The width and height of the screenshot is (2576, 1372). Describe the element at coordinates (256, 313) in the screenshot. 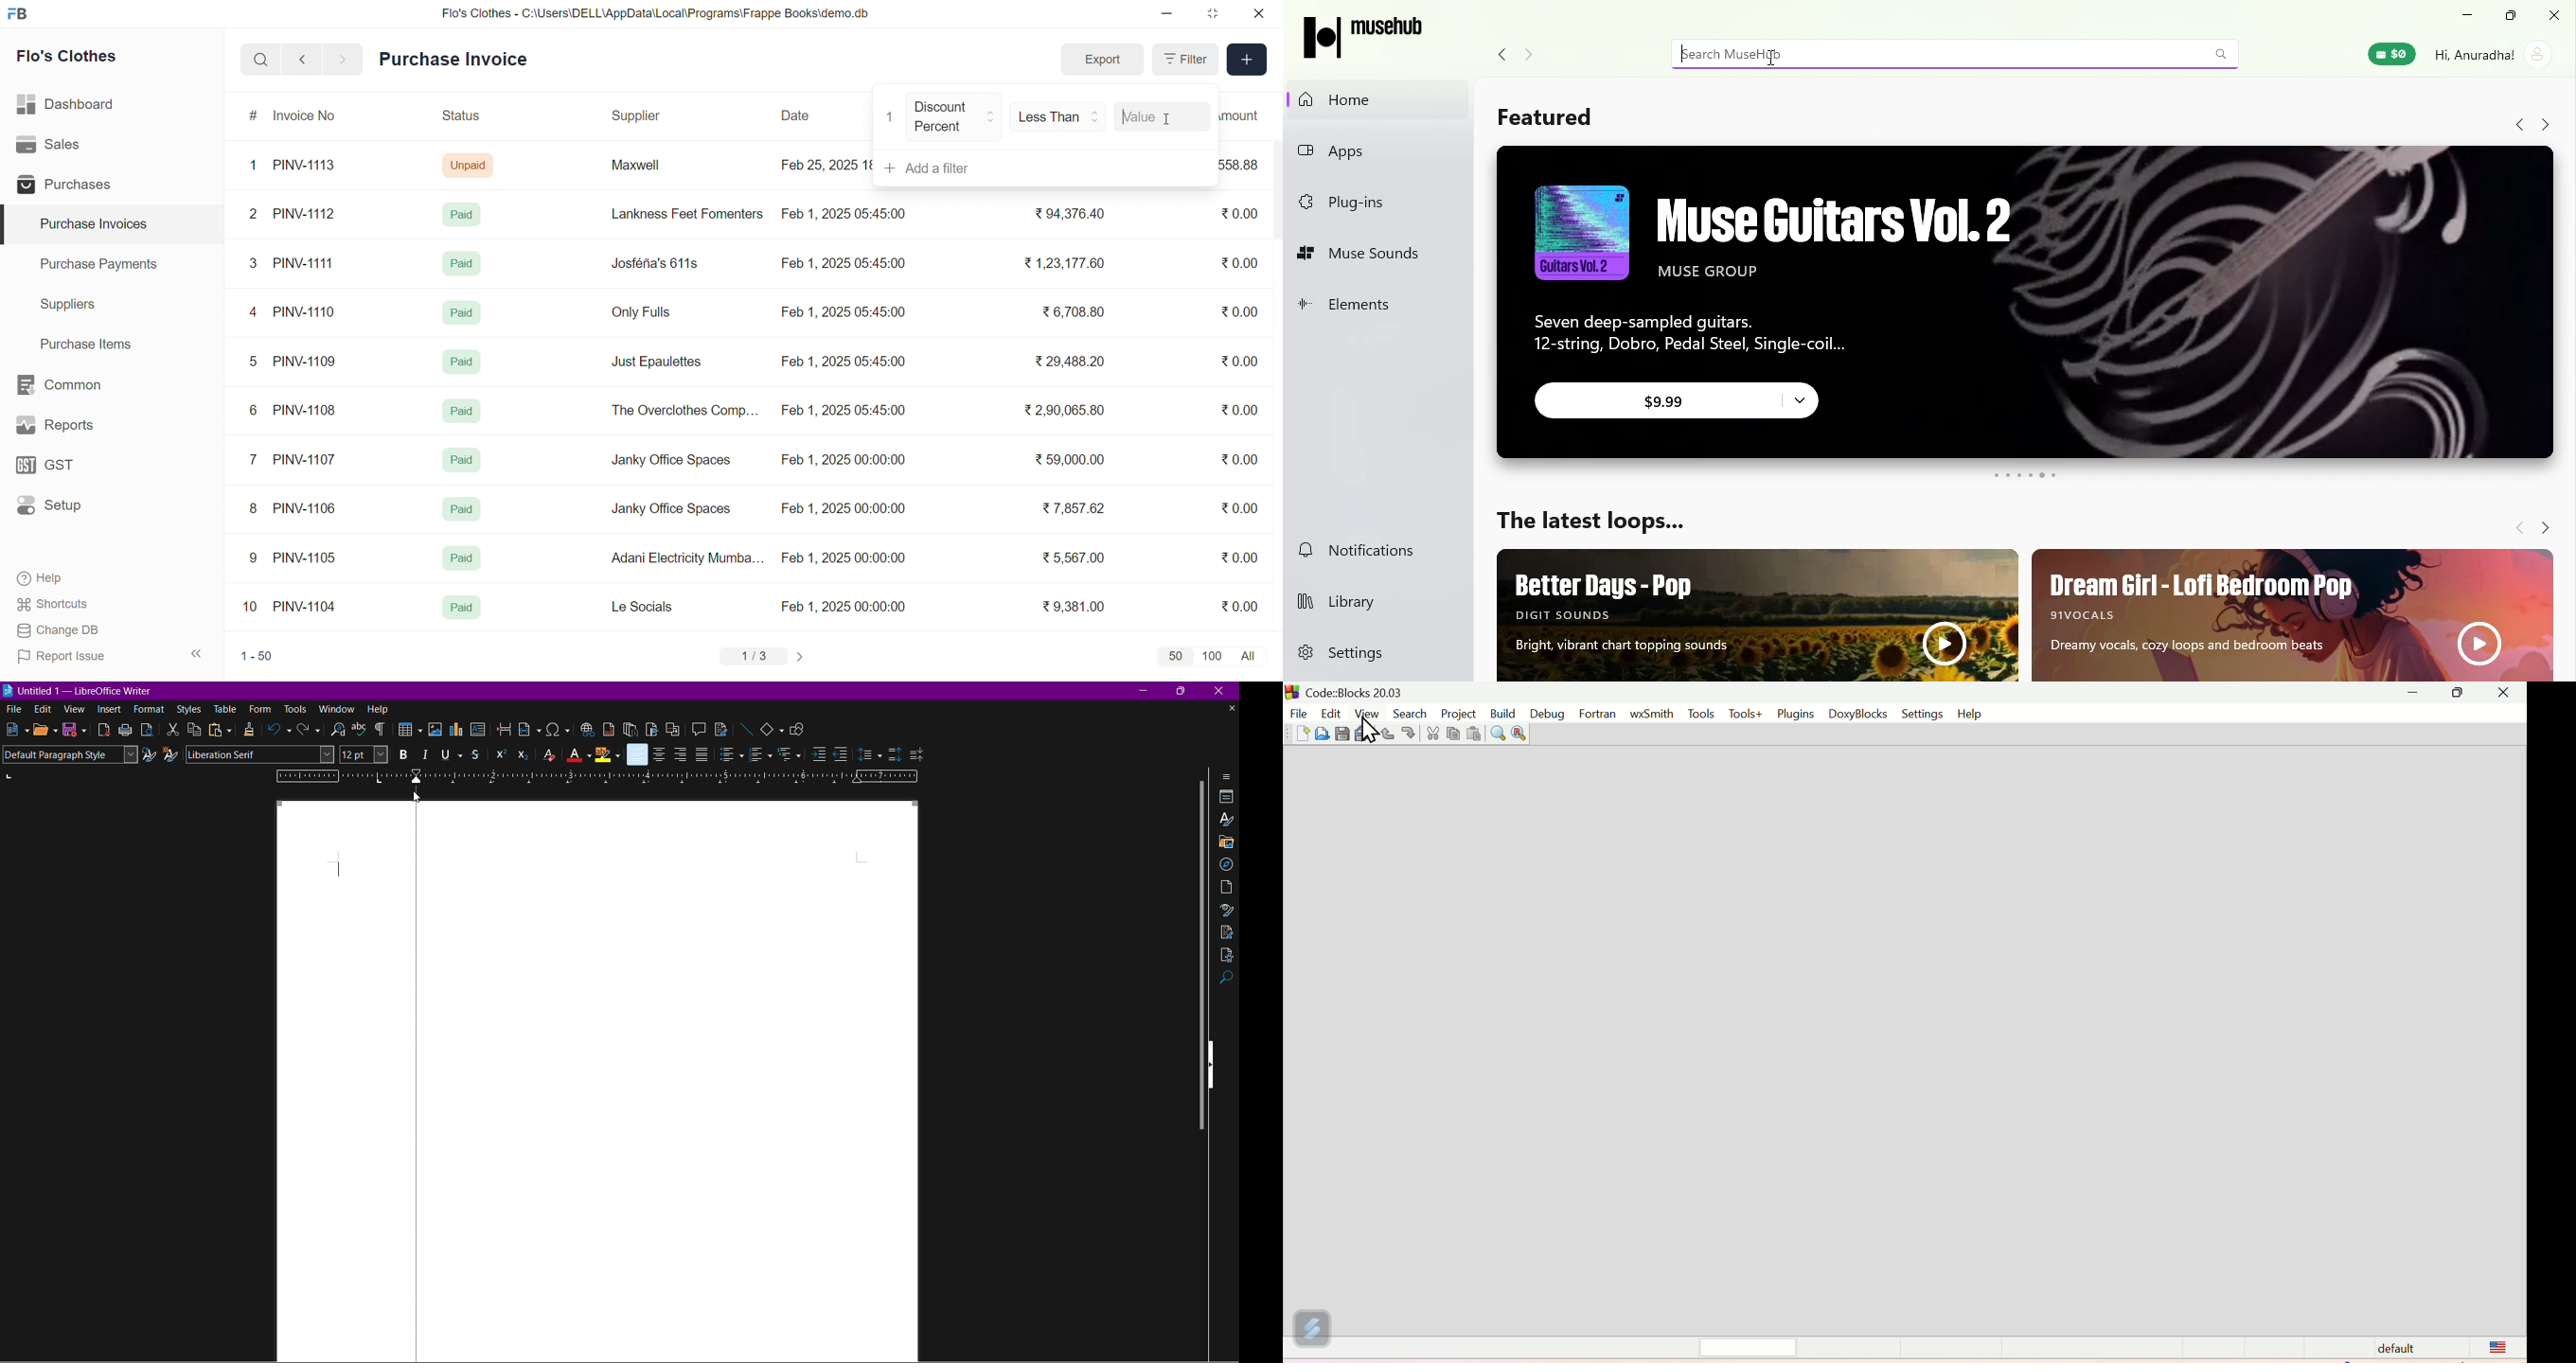

I see `4` at that location.